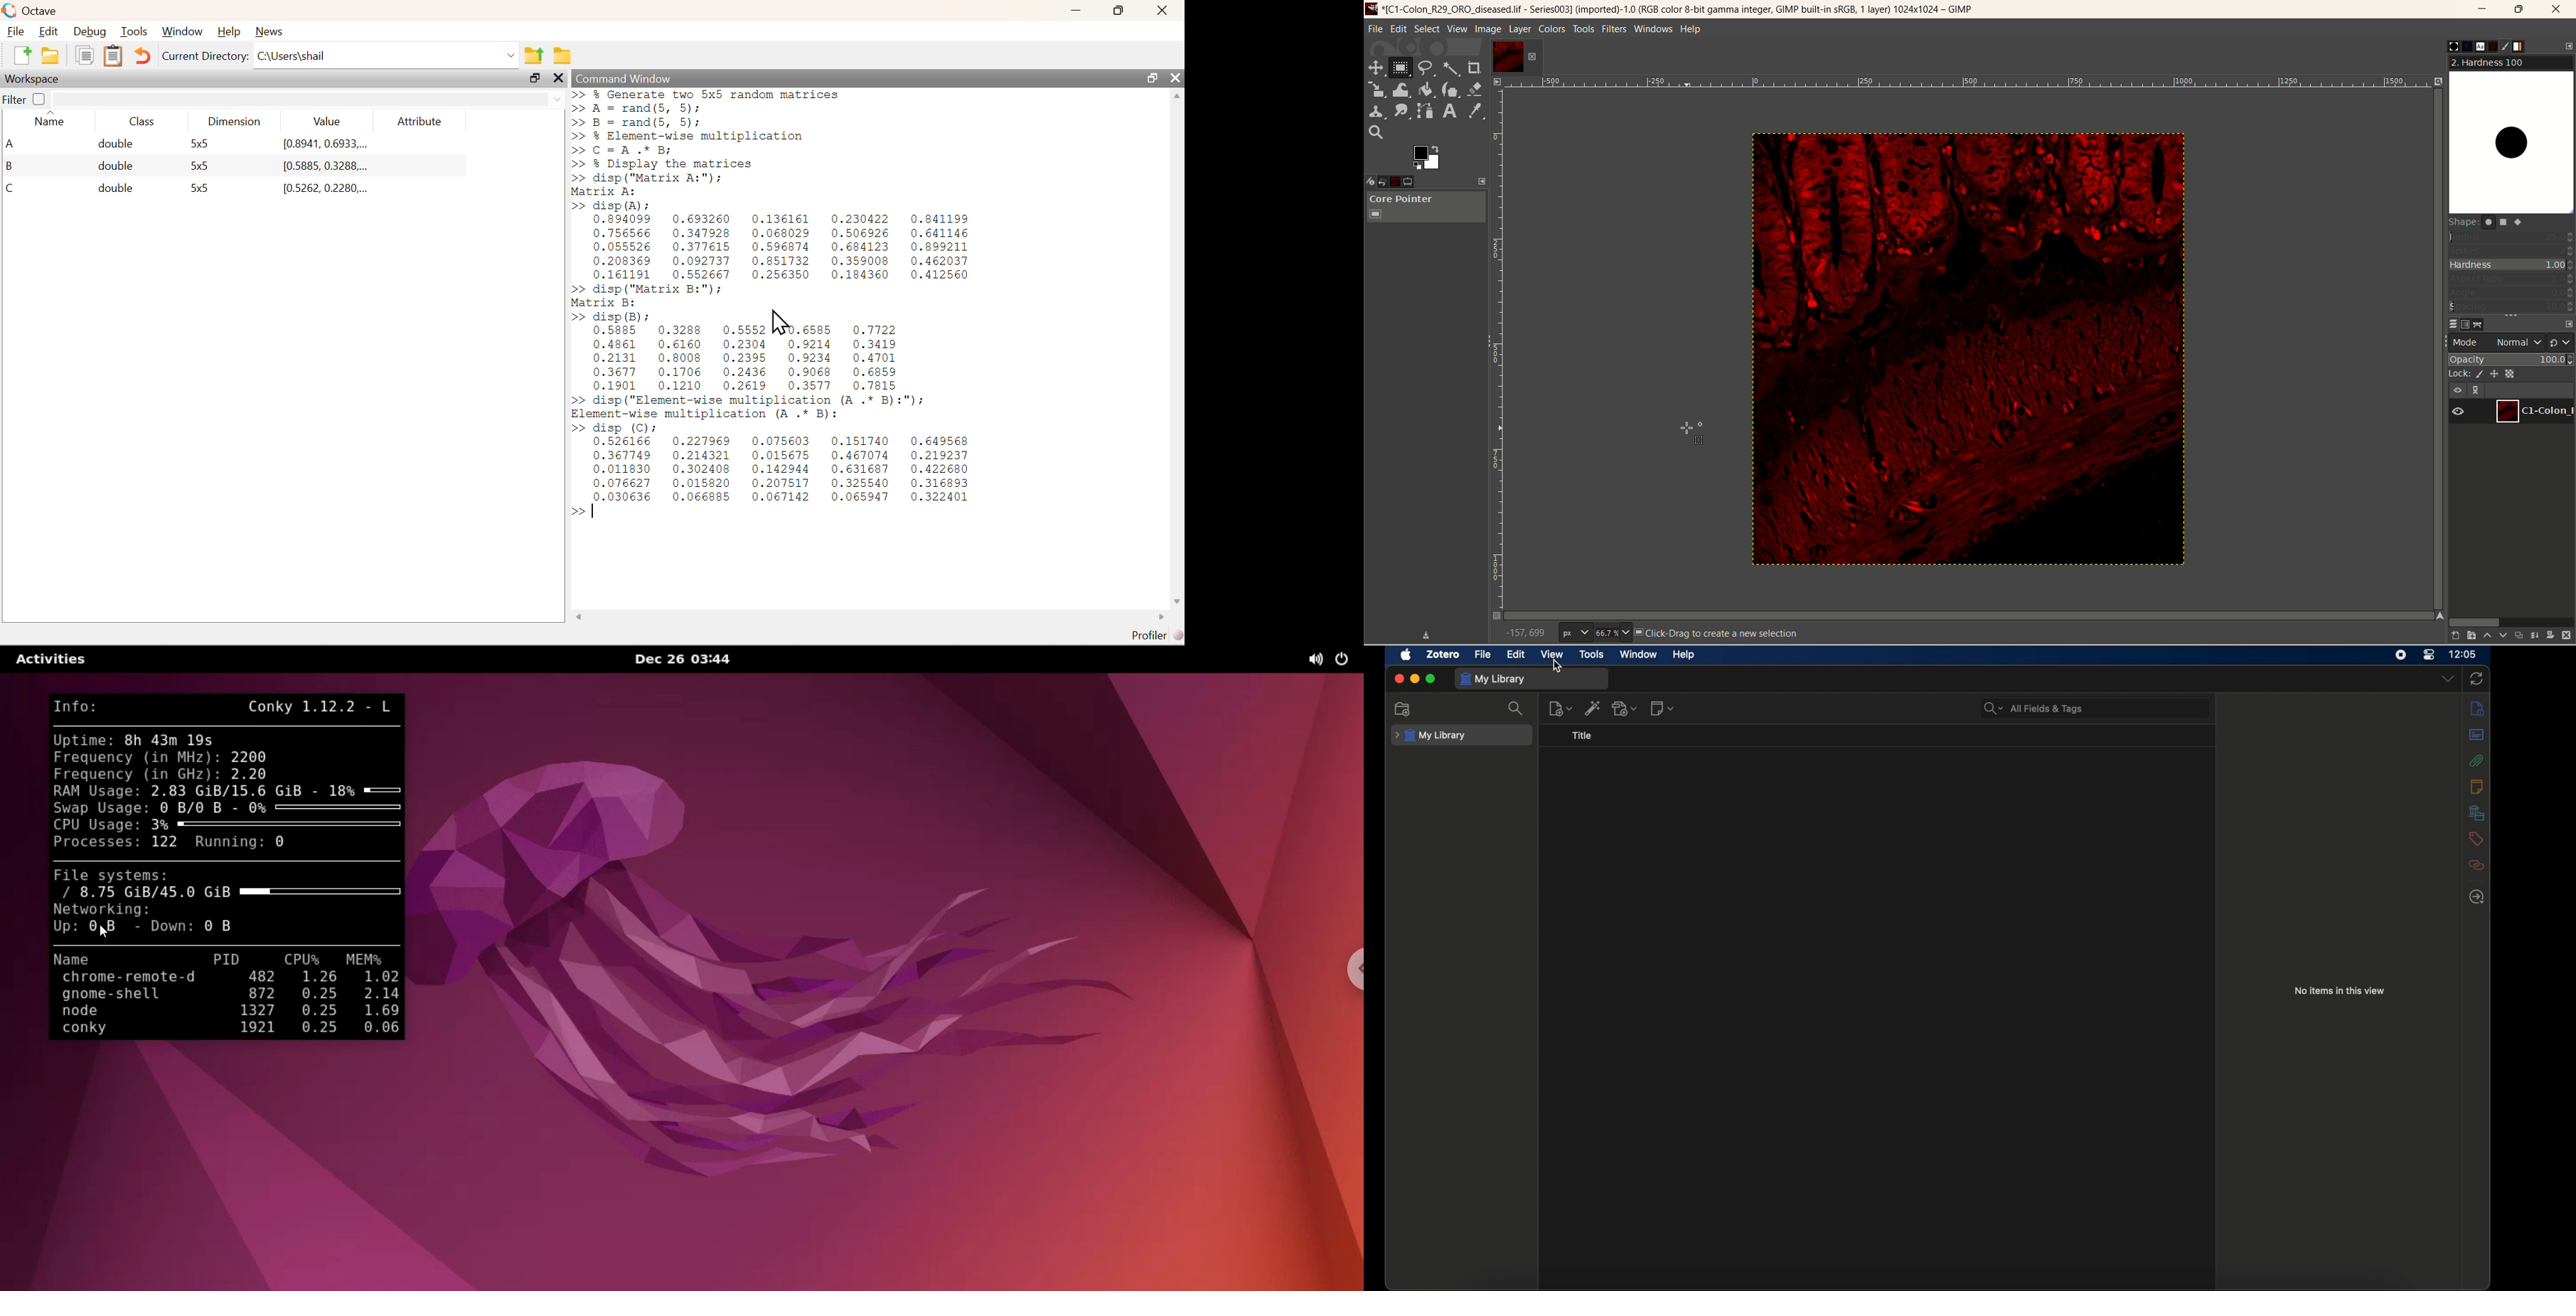 Image resolution: width=2576 pixels, height=1316 pixels. I want to click on spikes, so click(2512, 249).